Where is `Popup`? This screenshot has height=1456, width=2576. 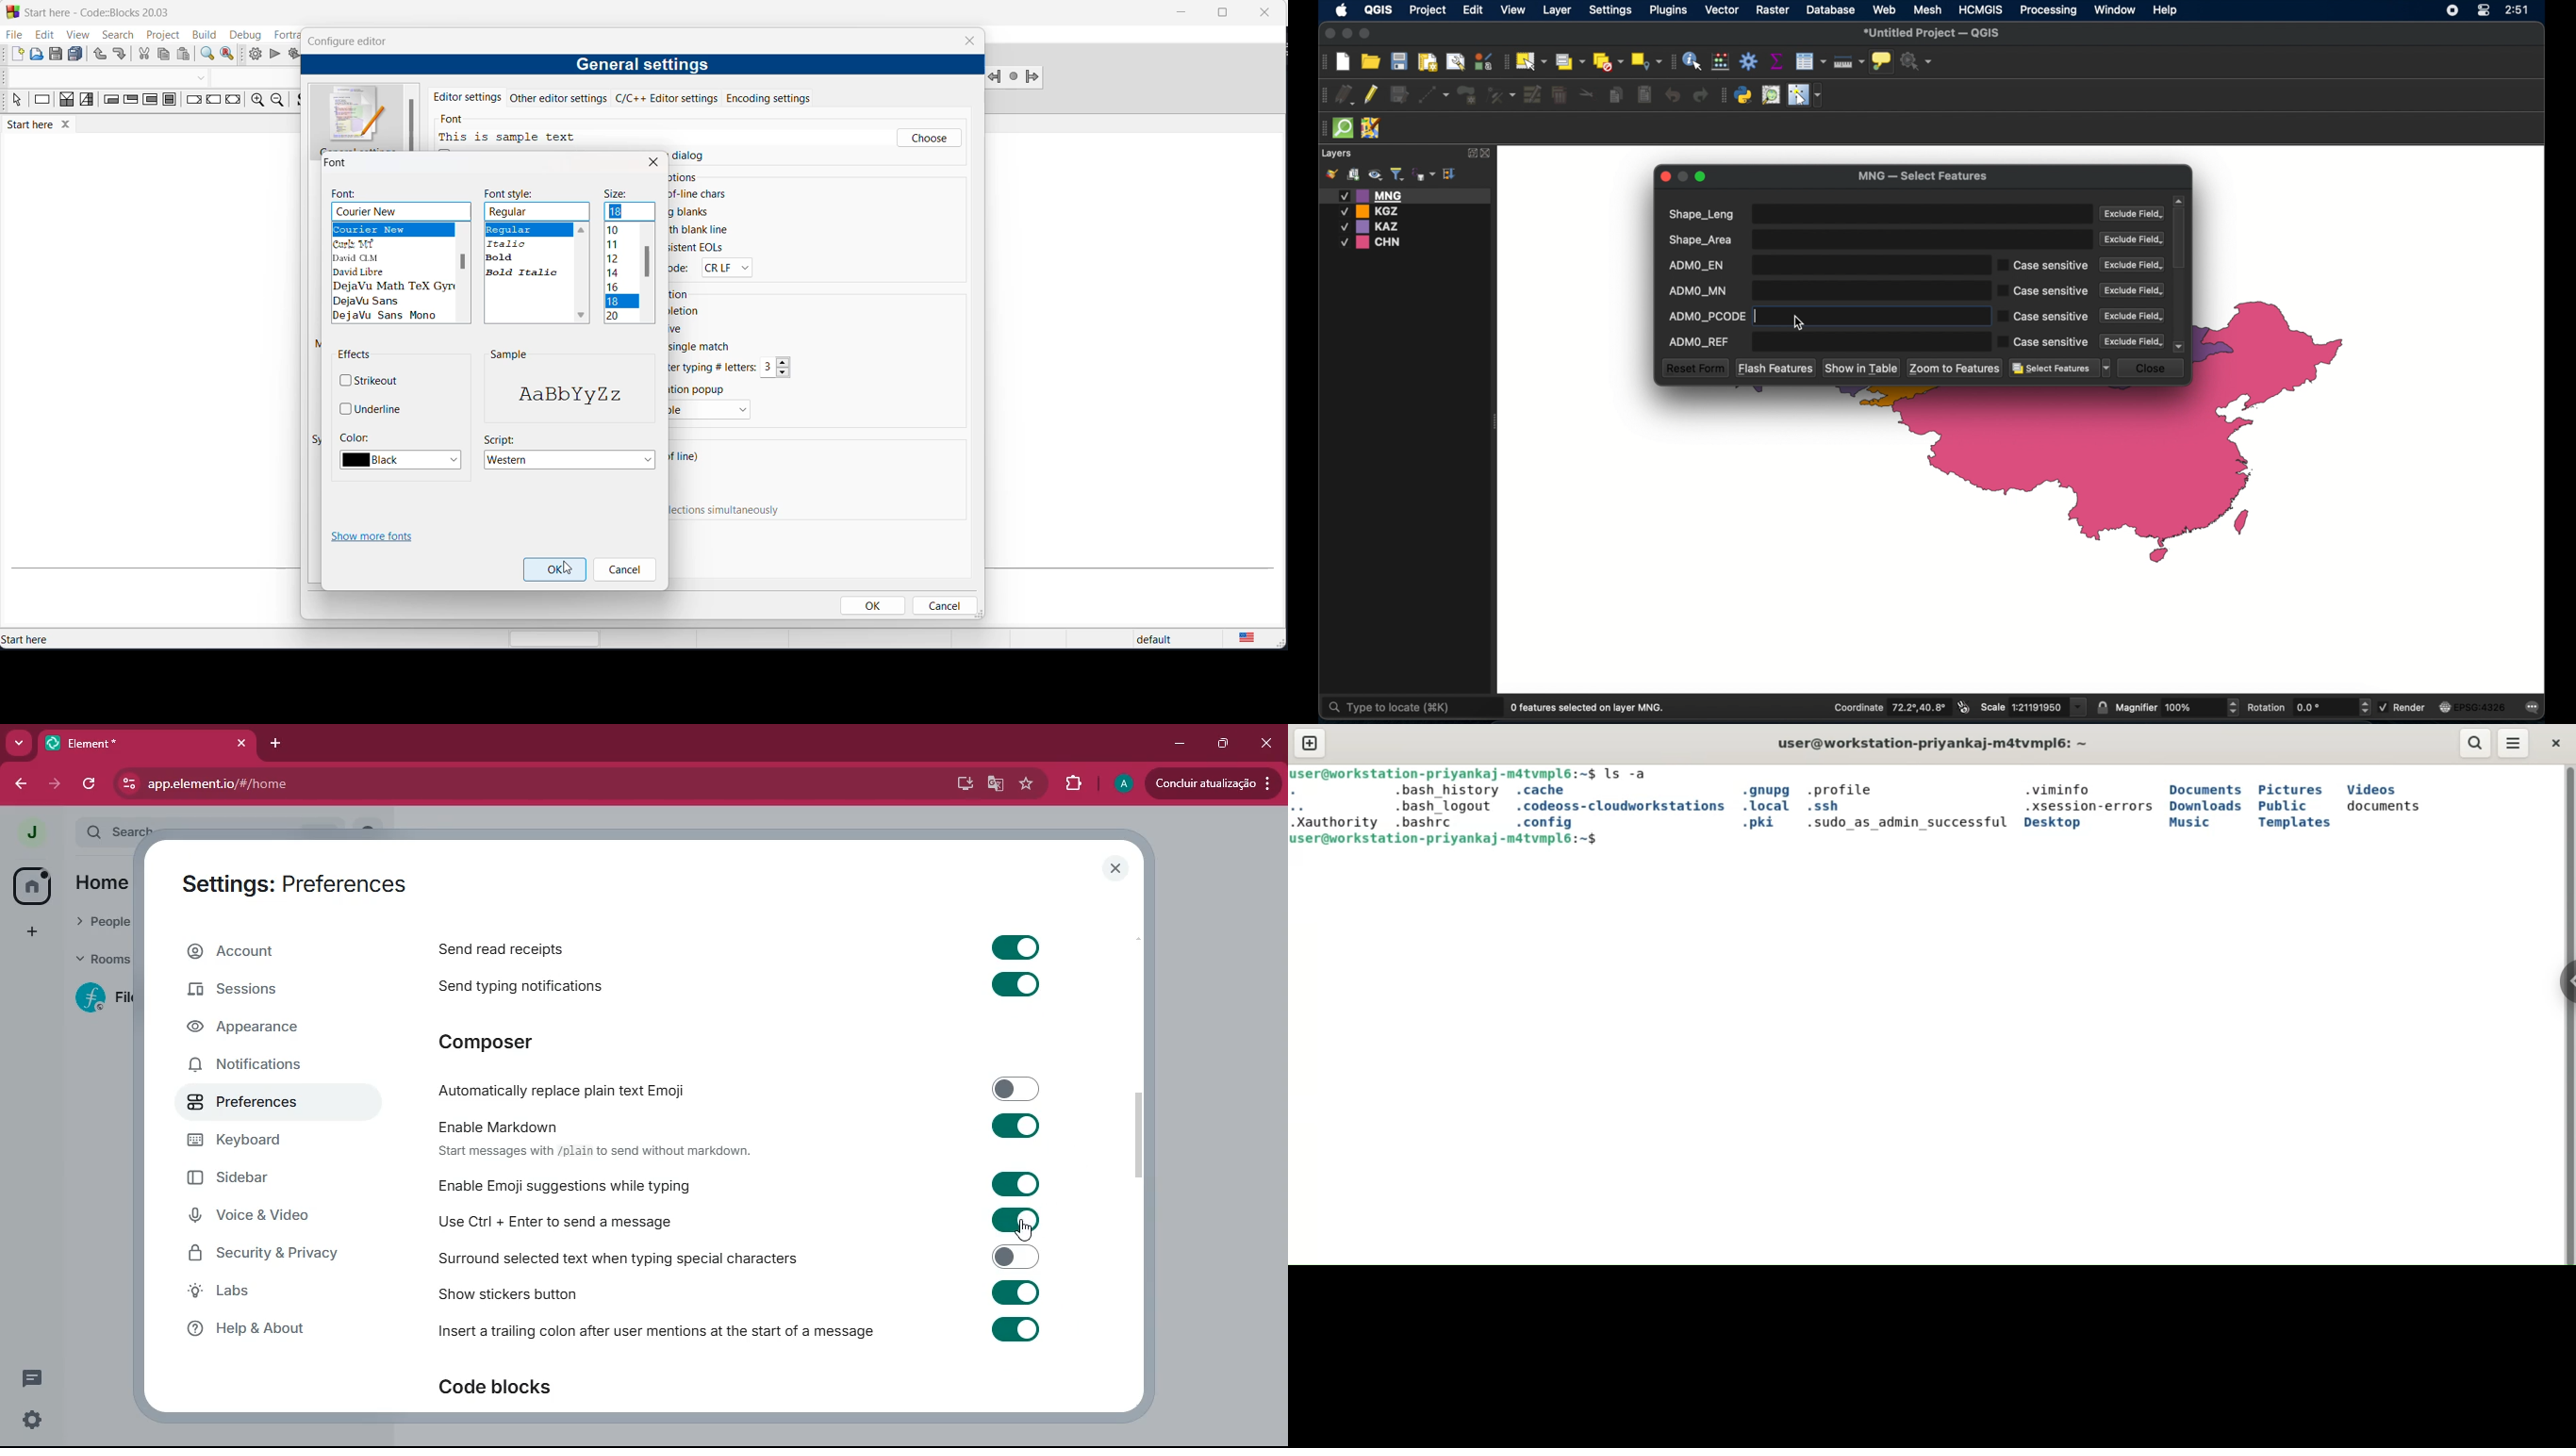
Popup is located at coordinates (701, 389).